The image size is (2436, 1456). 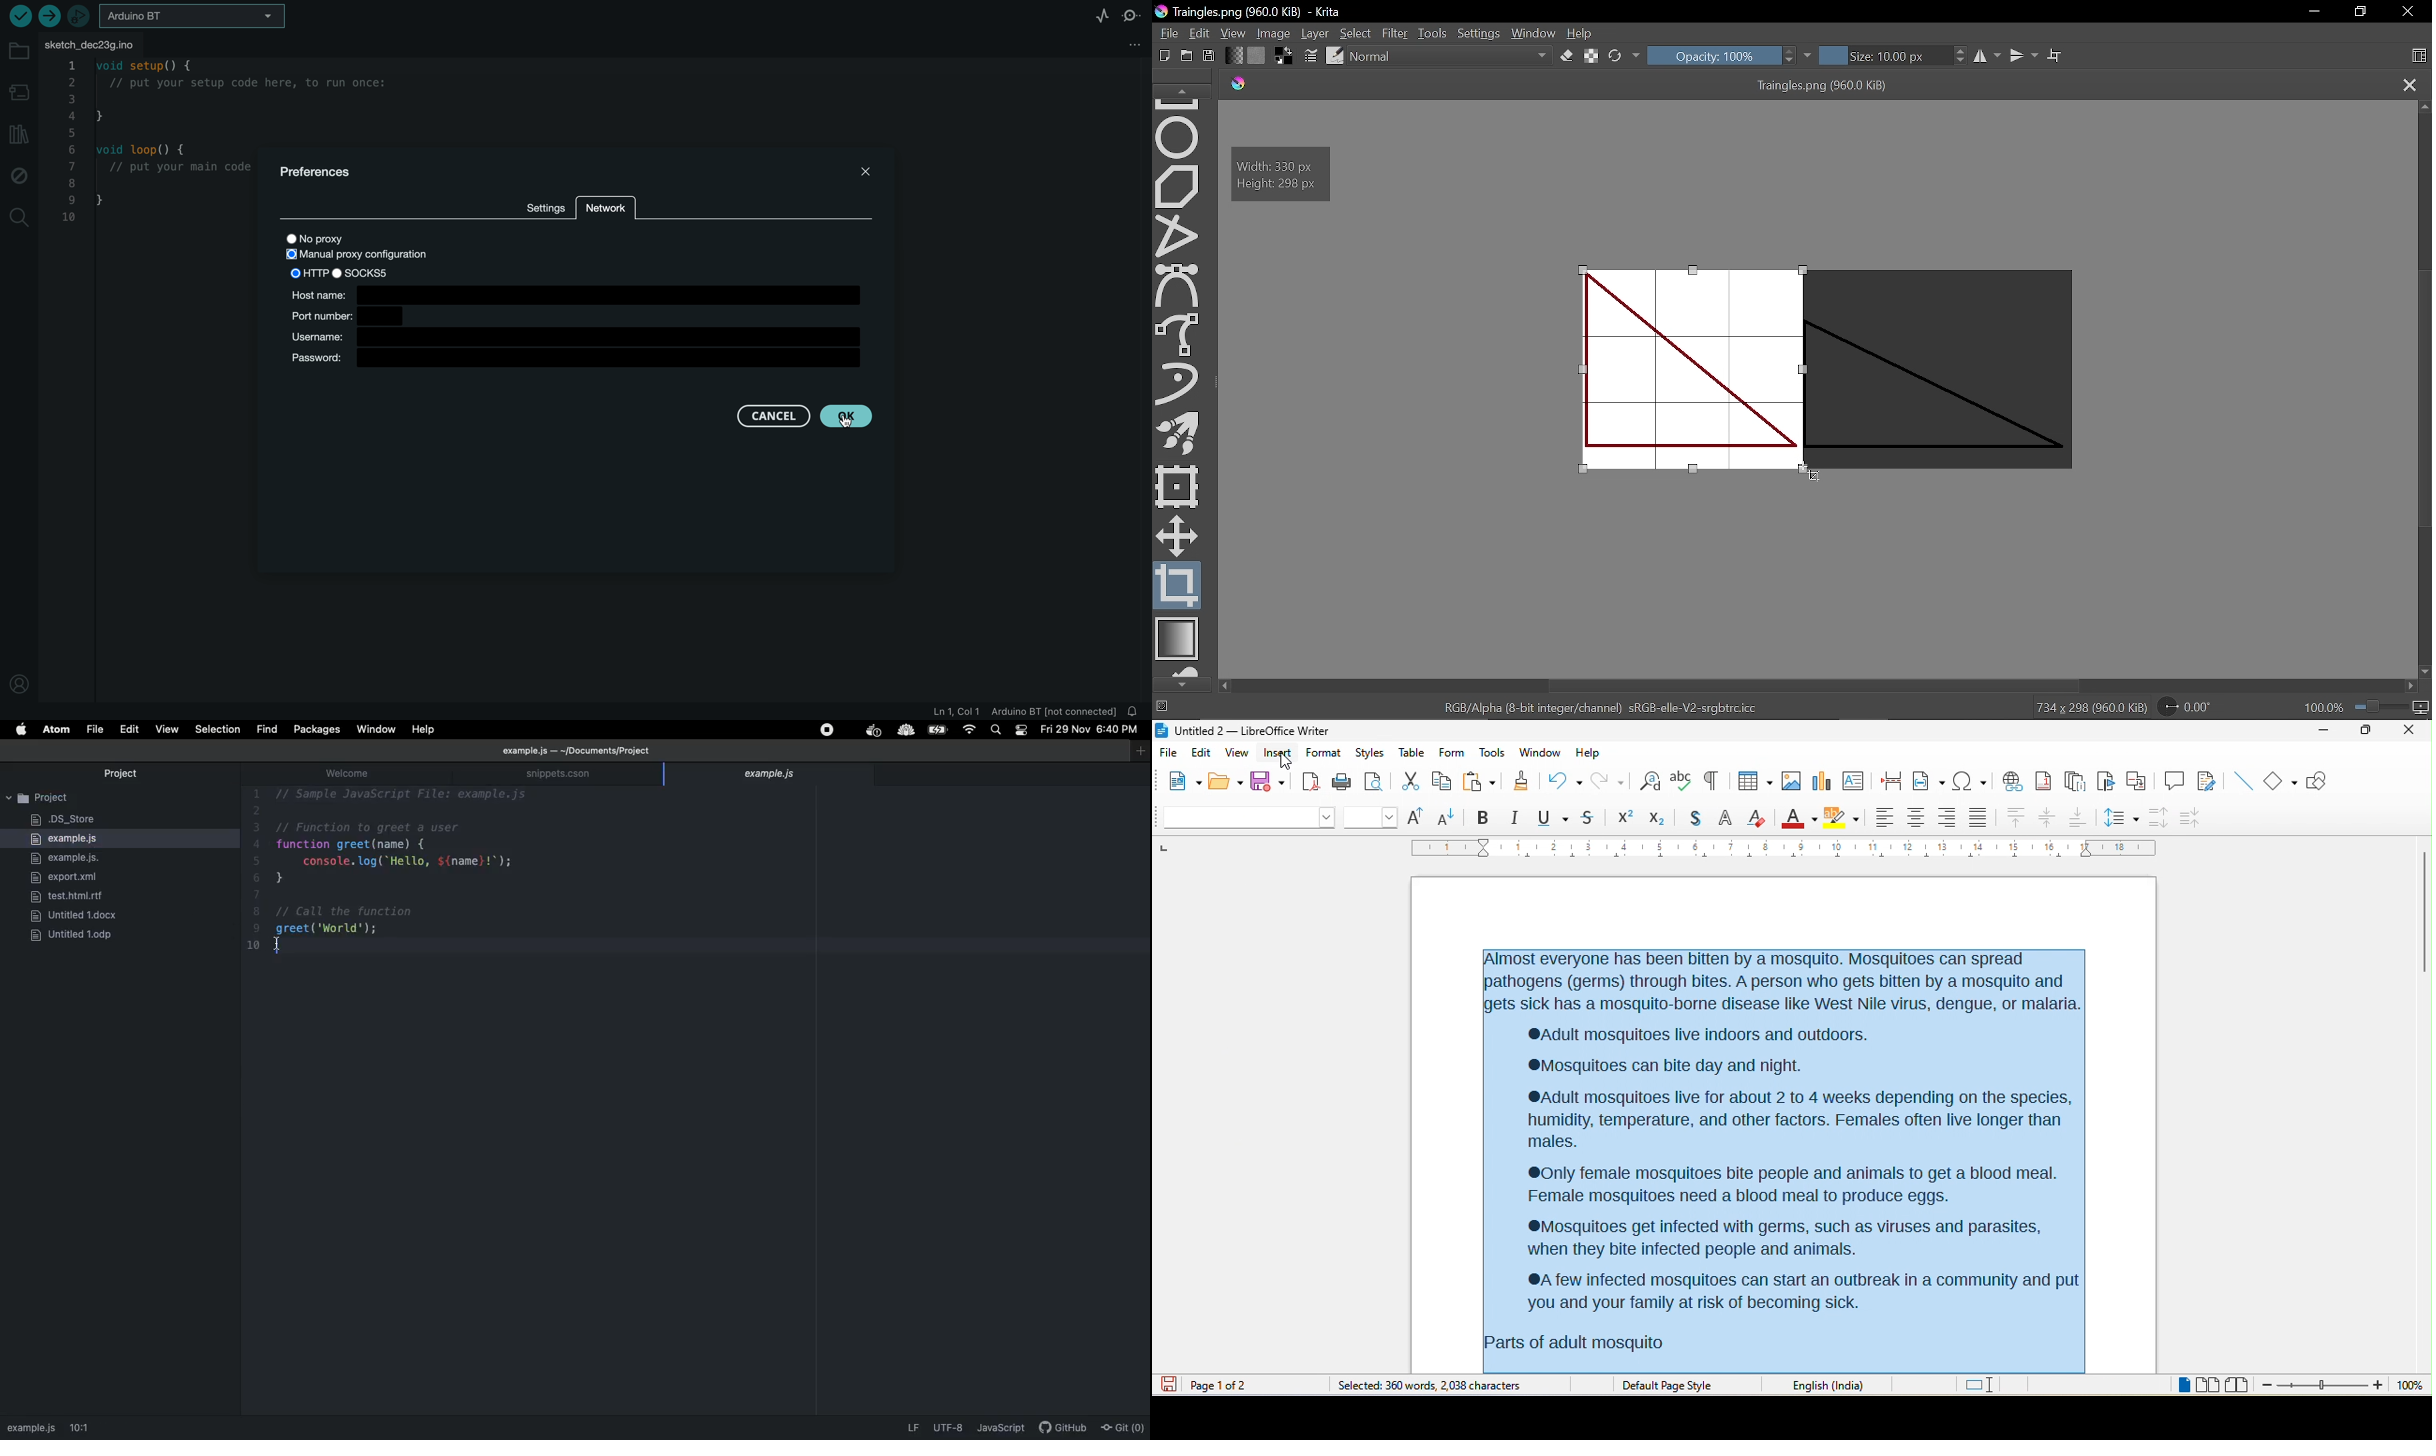 I want to click on ruler, so click(x=1791, y=849).